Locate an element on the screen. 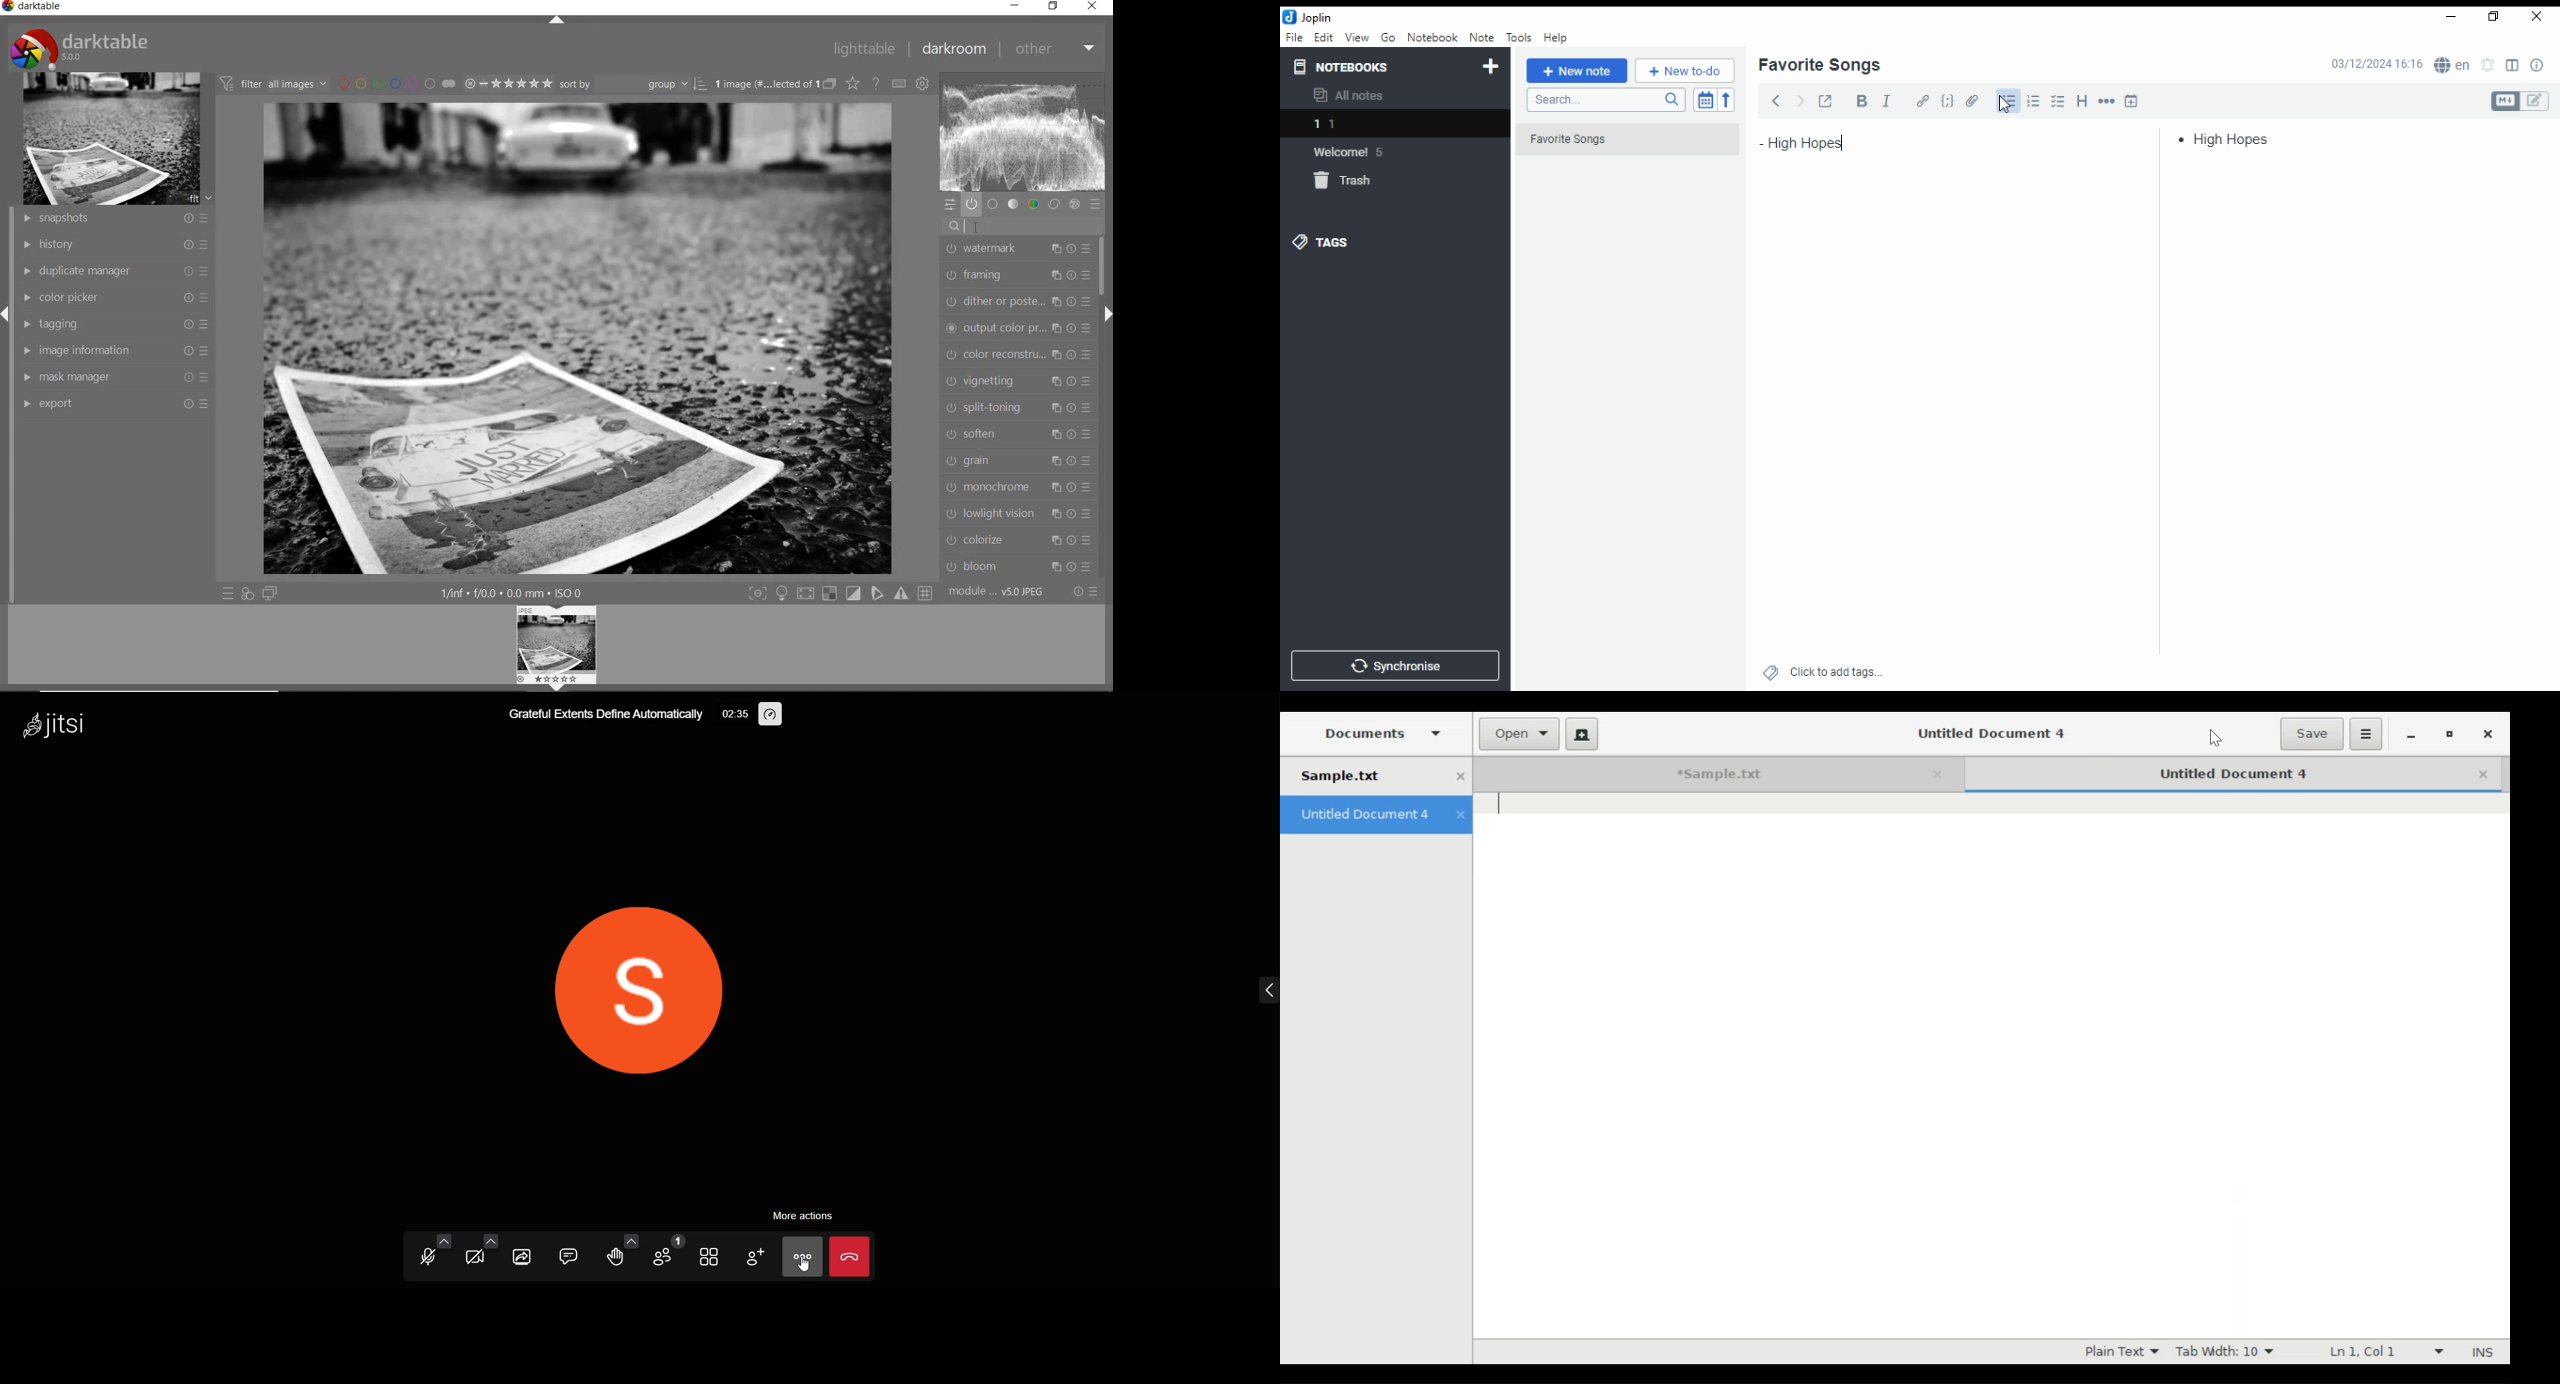  set alarm is located at coordinates (2489, 65).